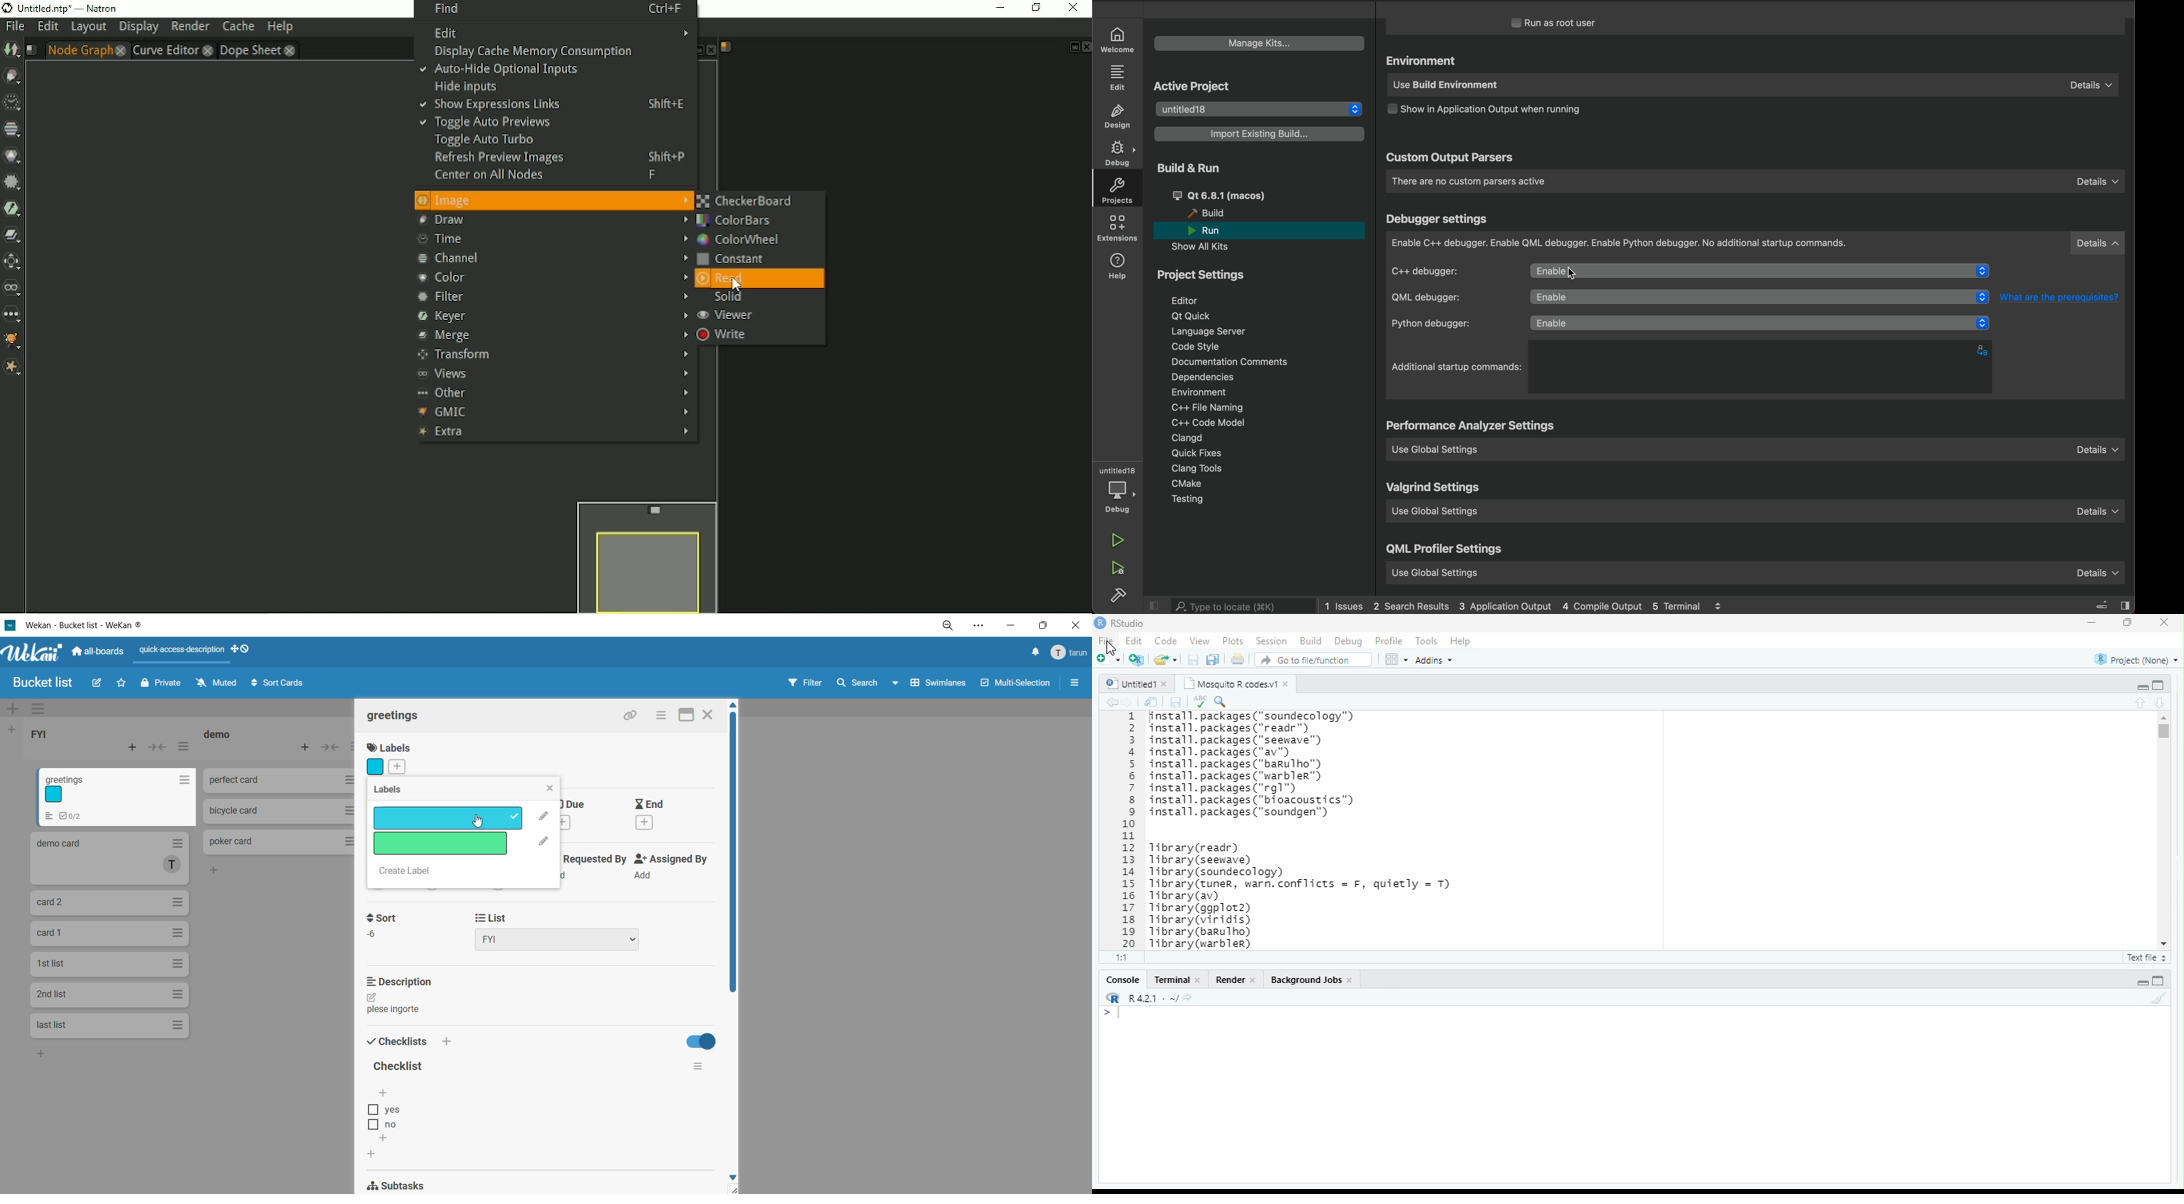  What do you see at coordinates (1757, 244) in the screenshot?
I see `debugger` at bounding box center [1757, 244].